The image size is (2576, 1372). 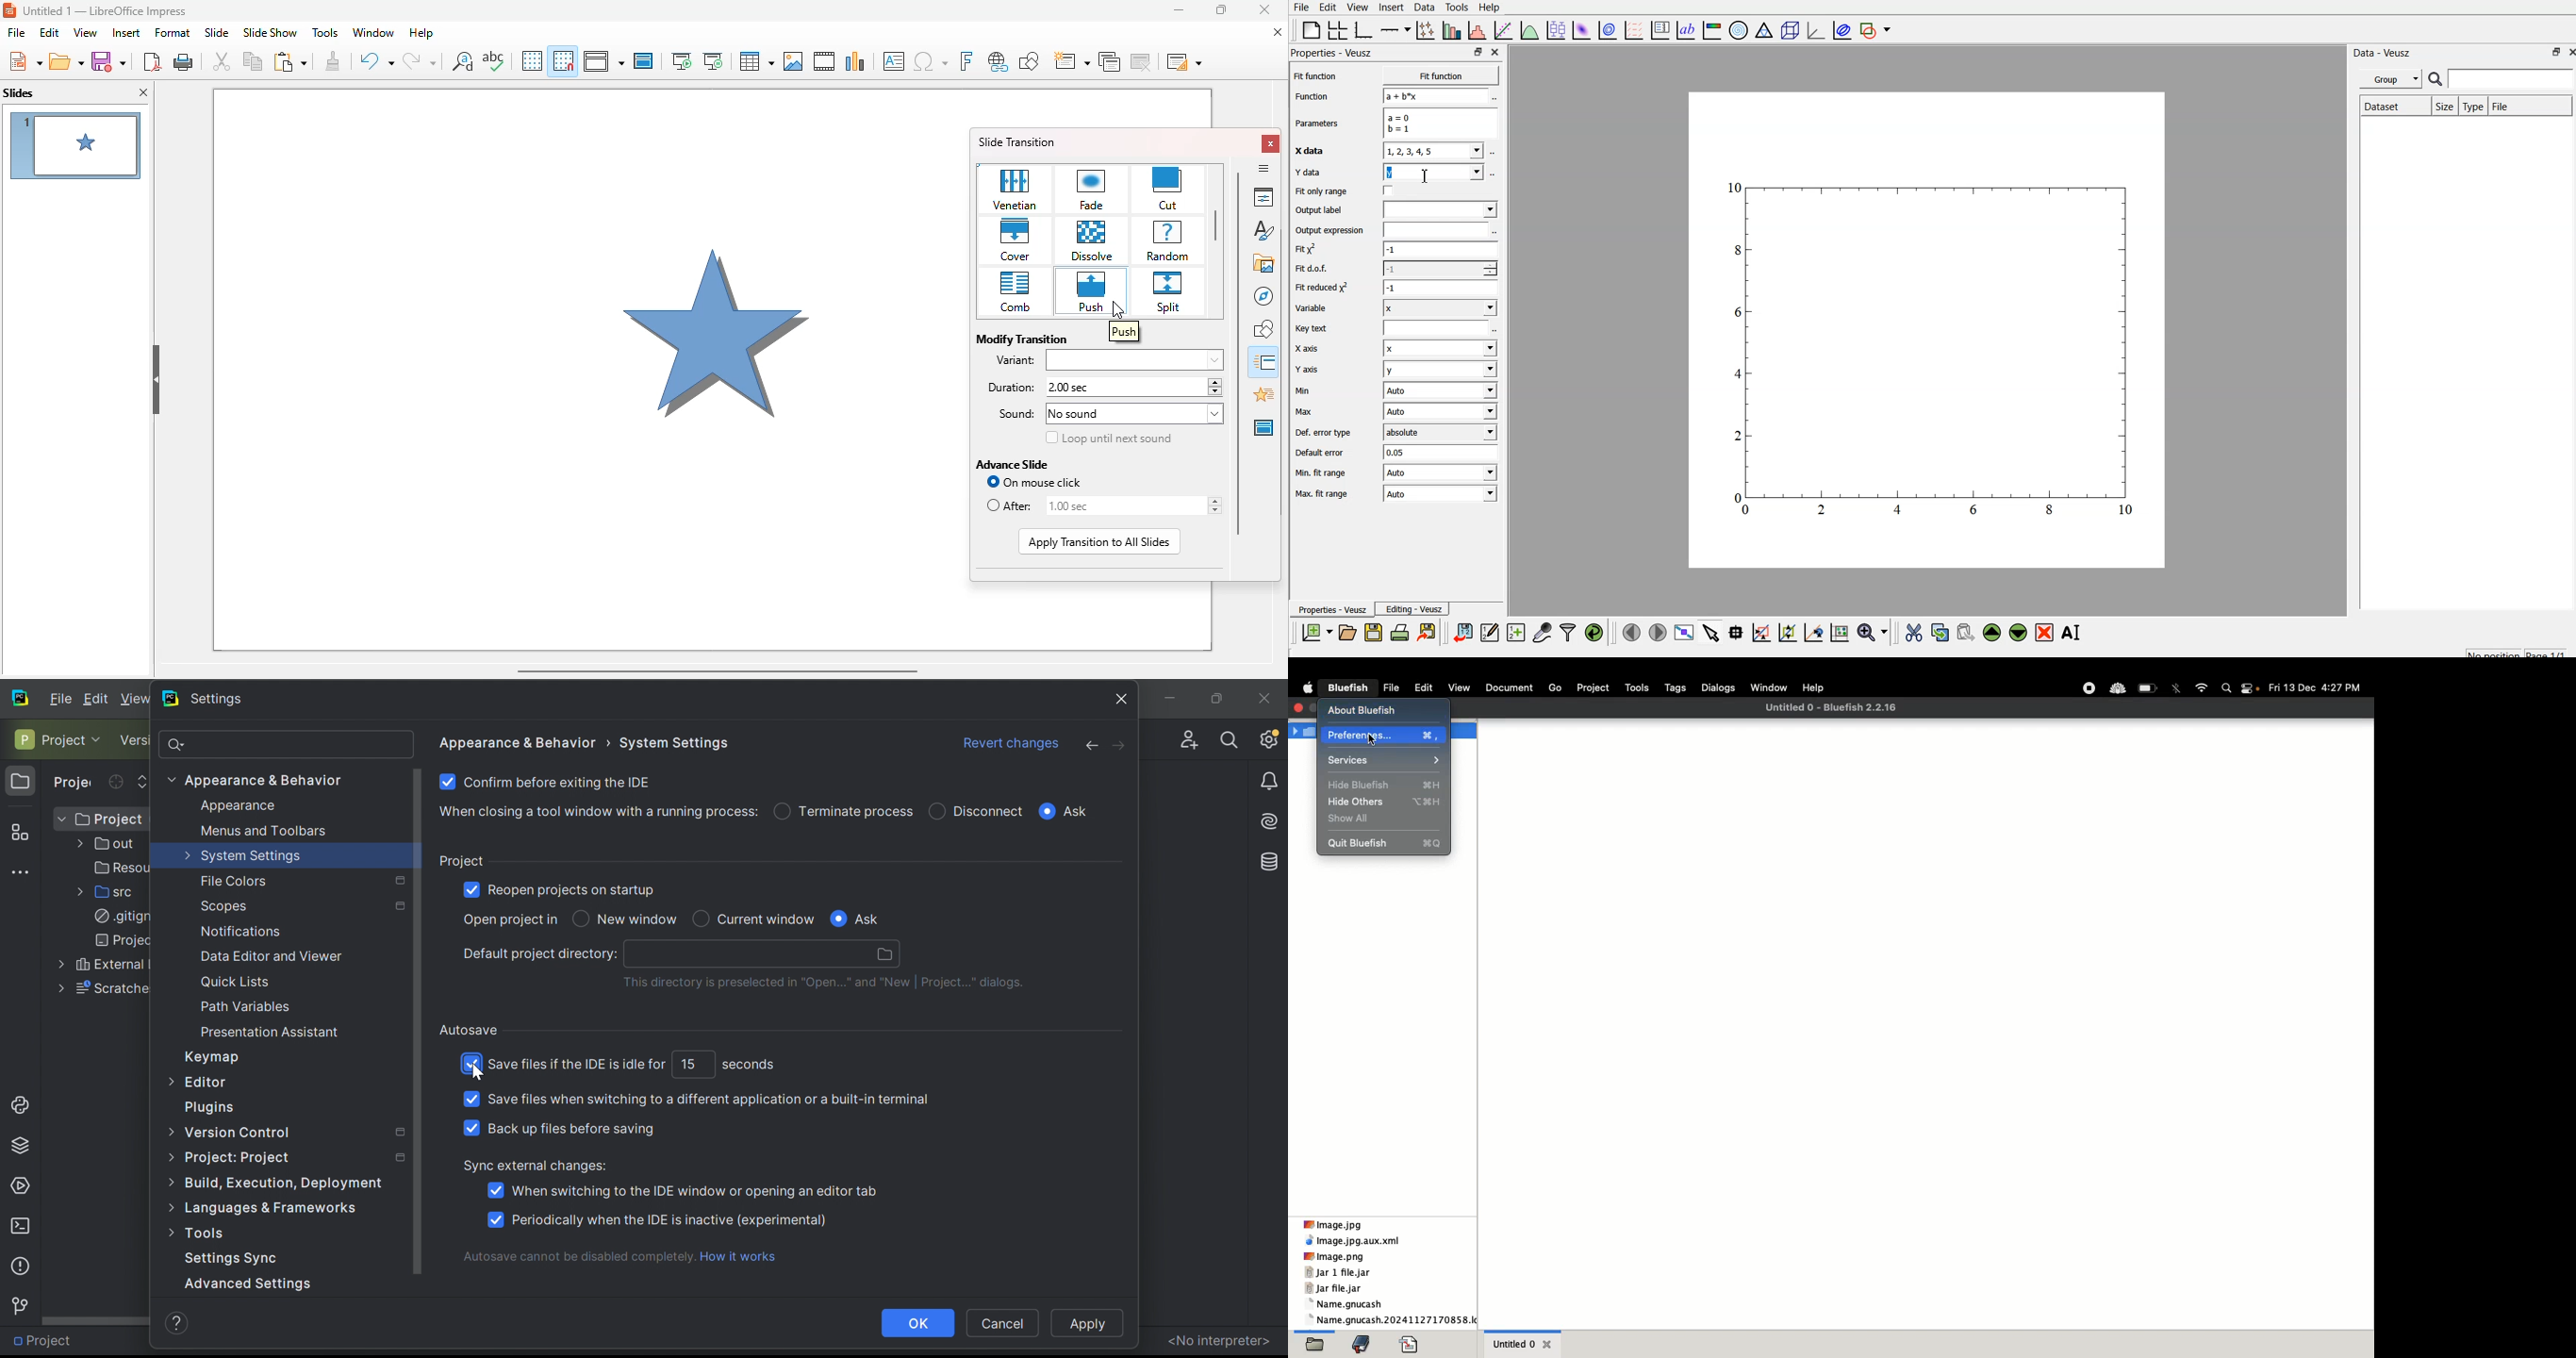 I want to click on plot 2d data set as an image, so click(x=1582, y=30).